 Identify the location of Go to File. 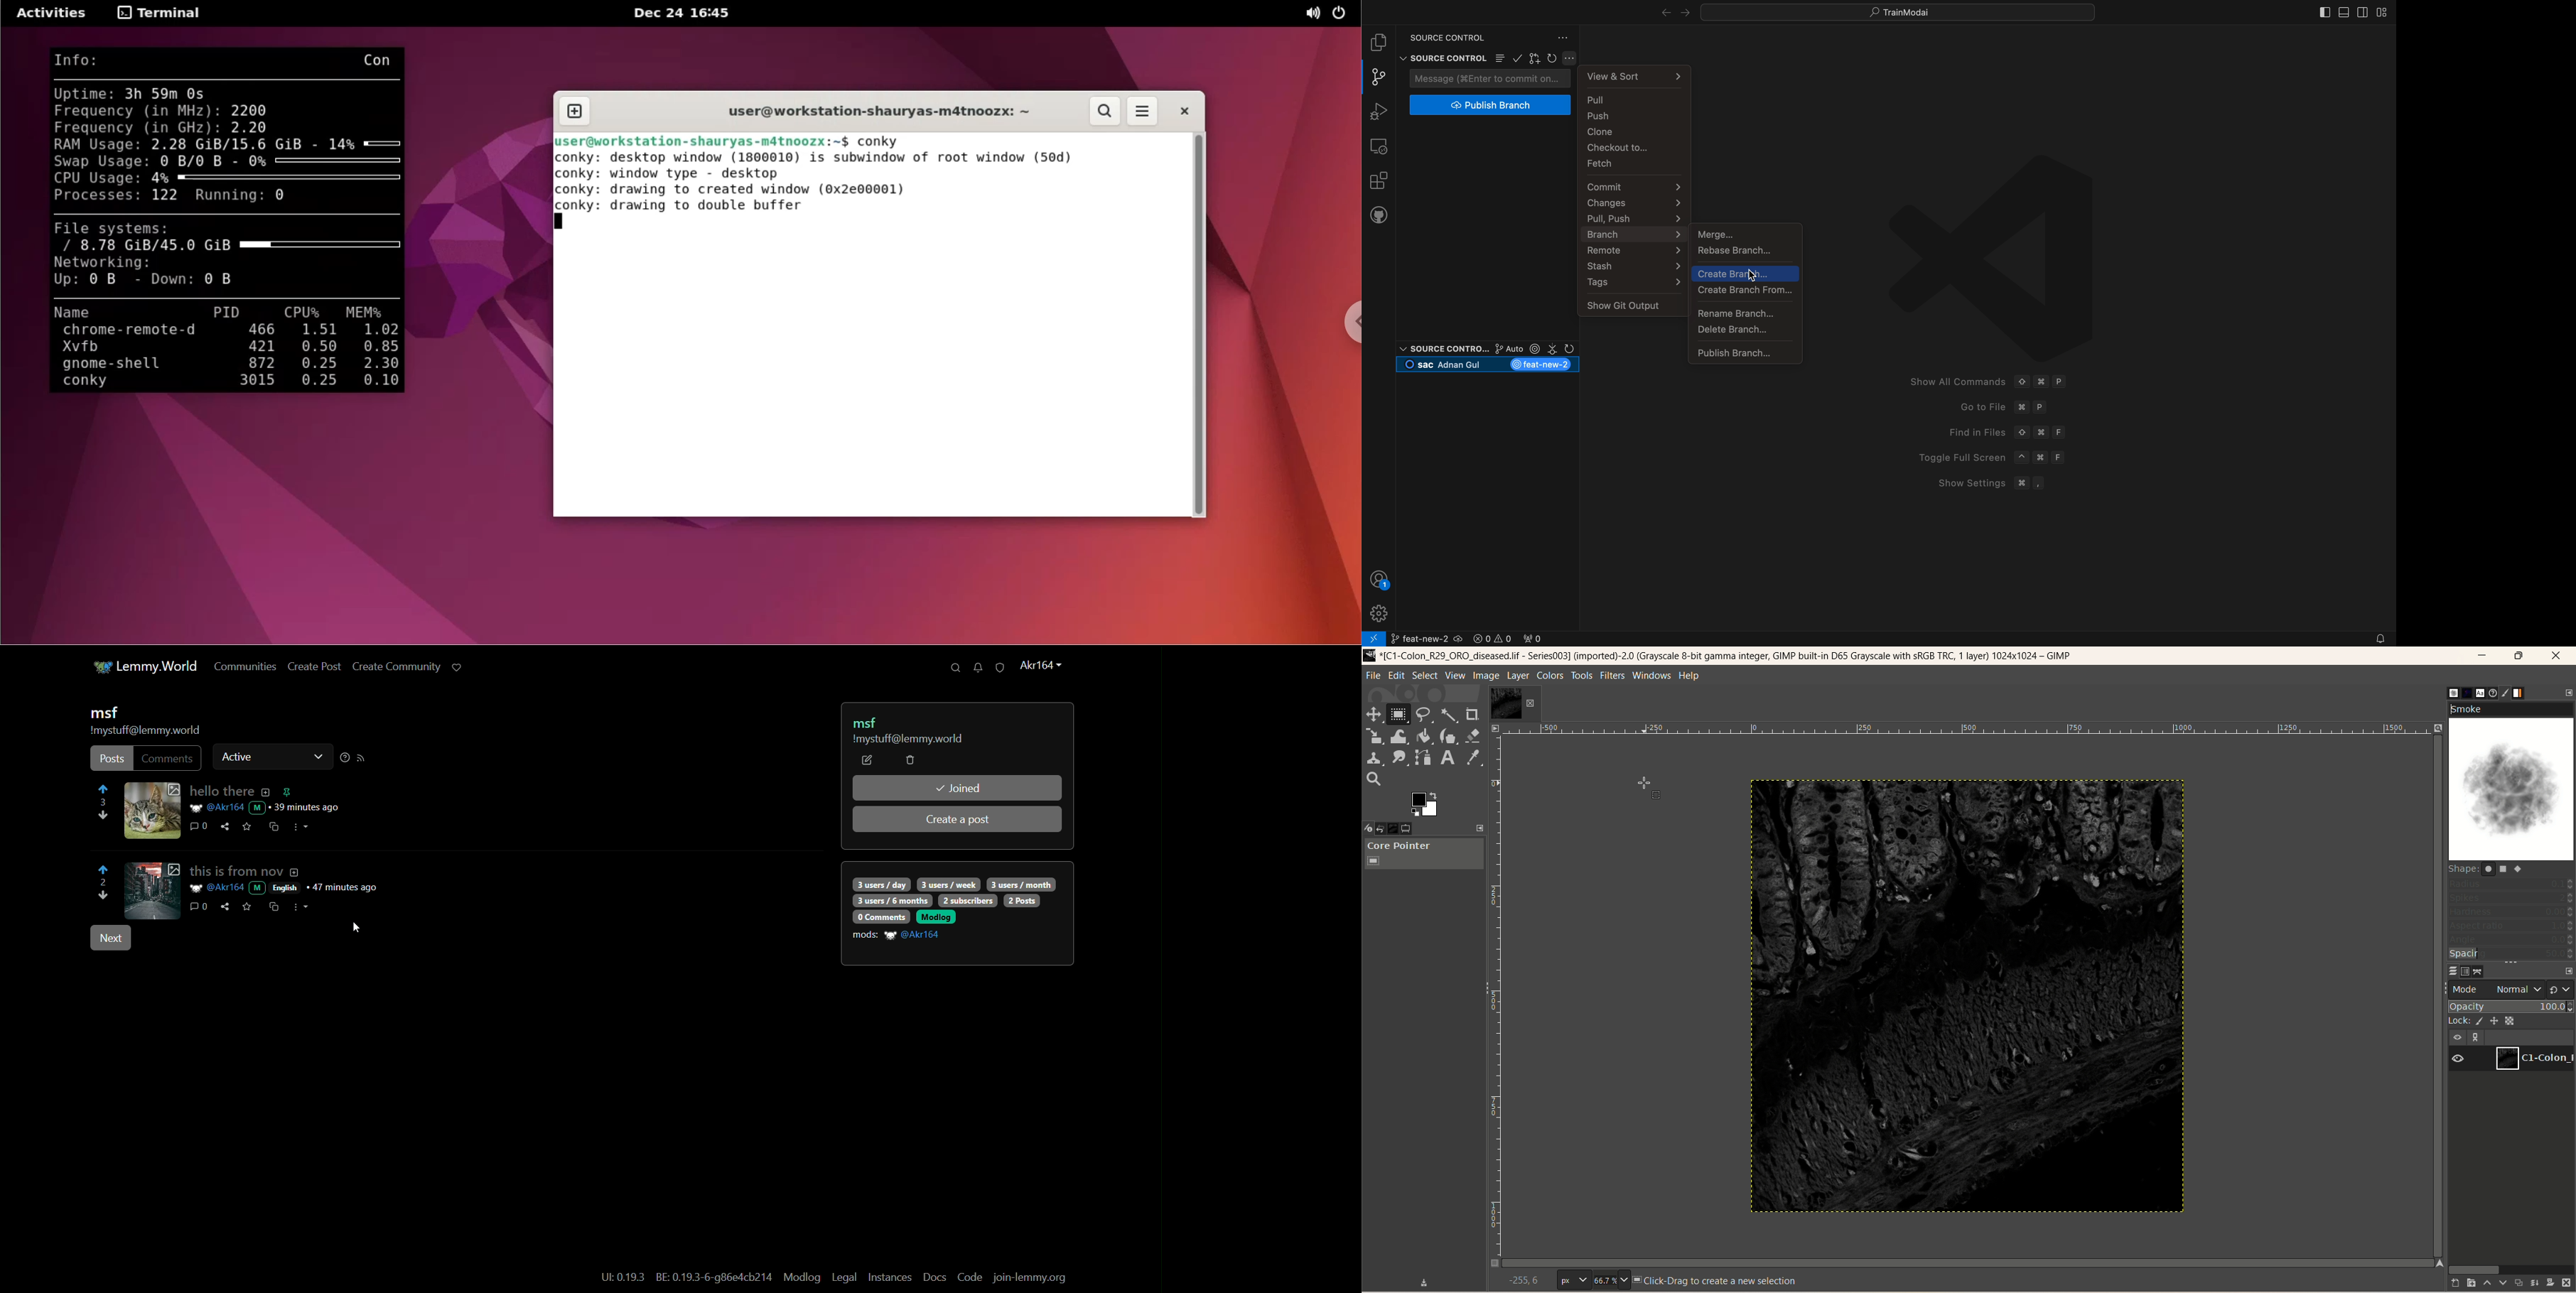
(1974, 407).